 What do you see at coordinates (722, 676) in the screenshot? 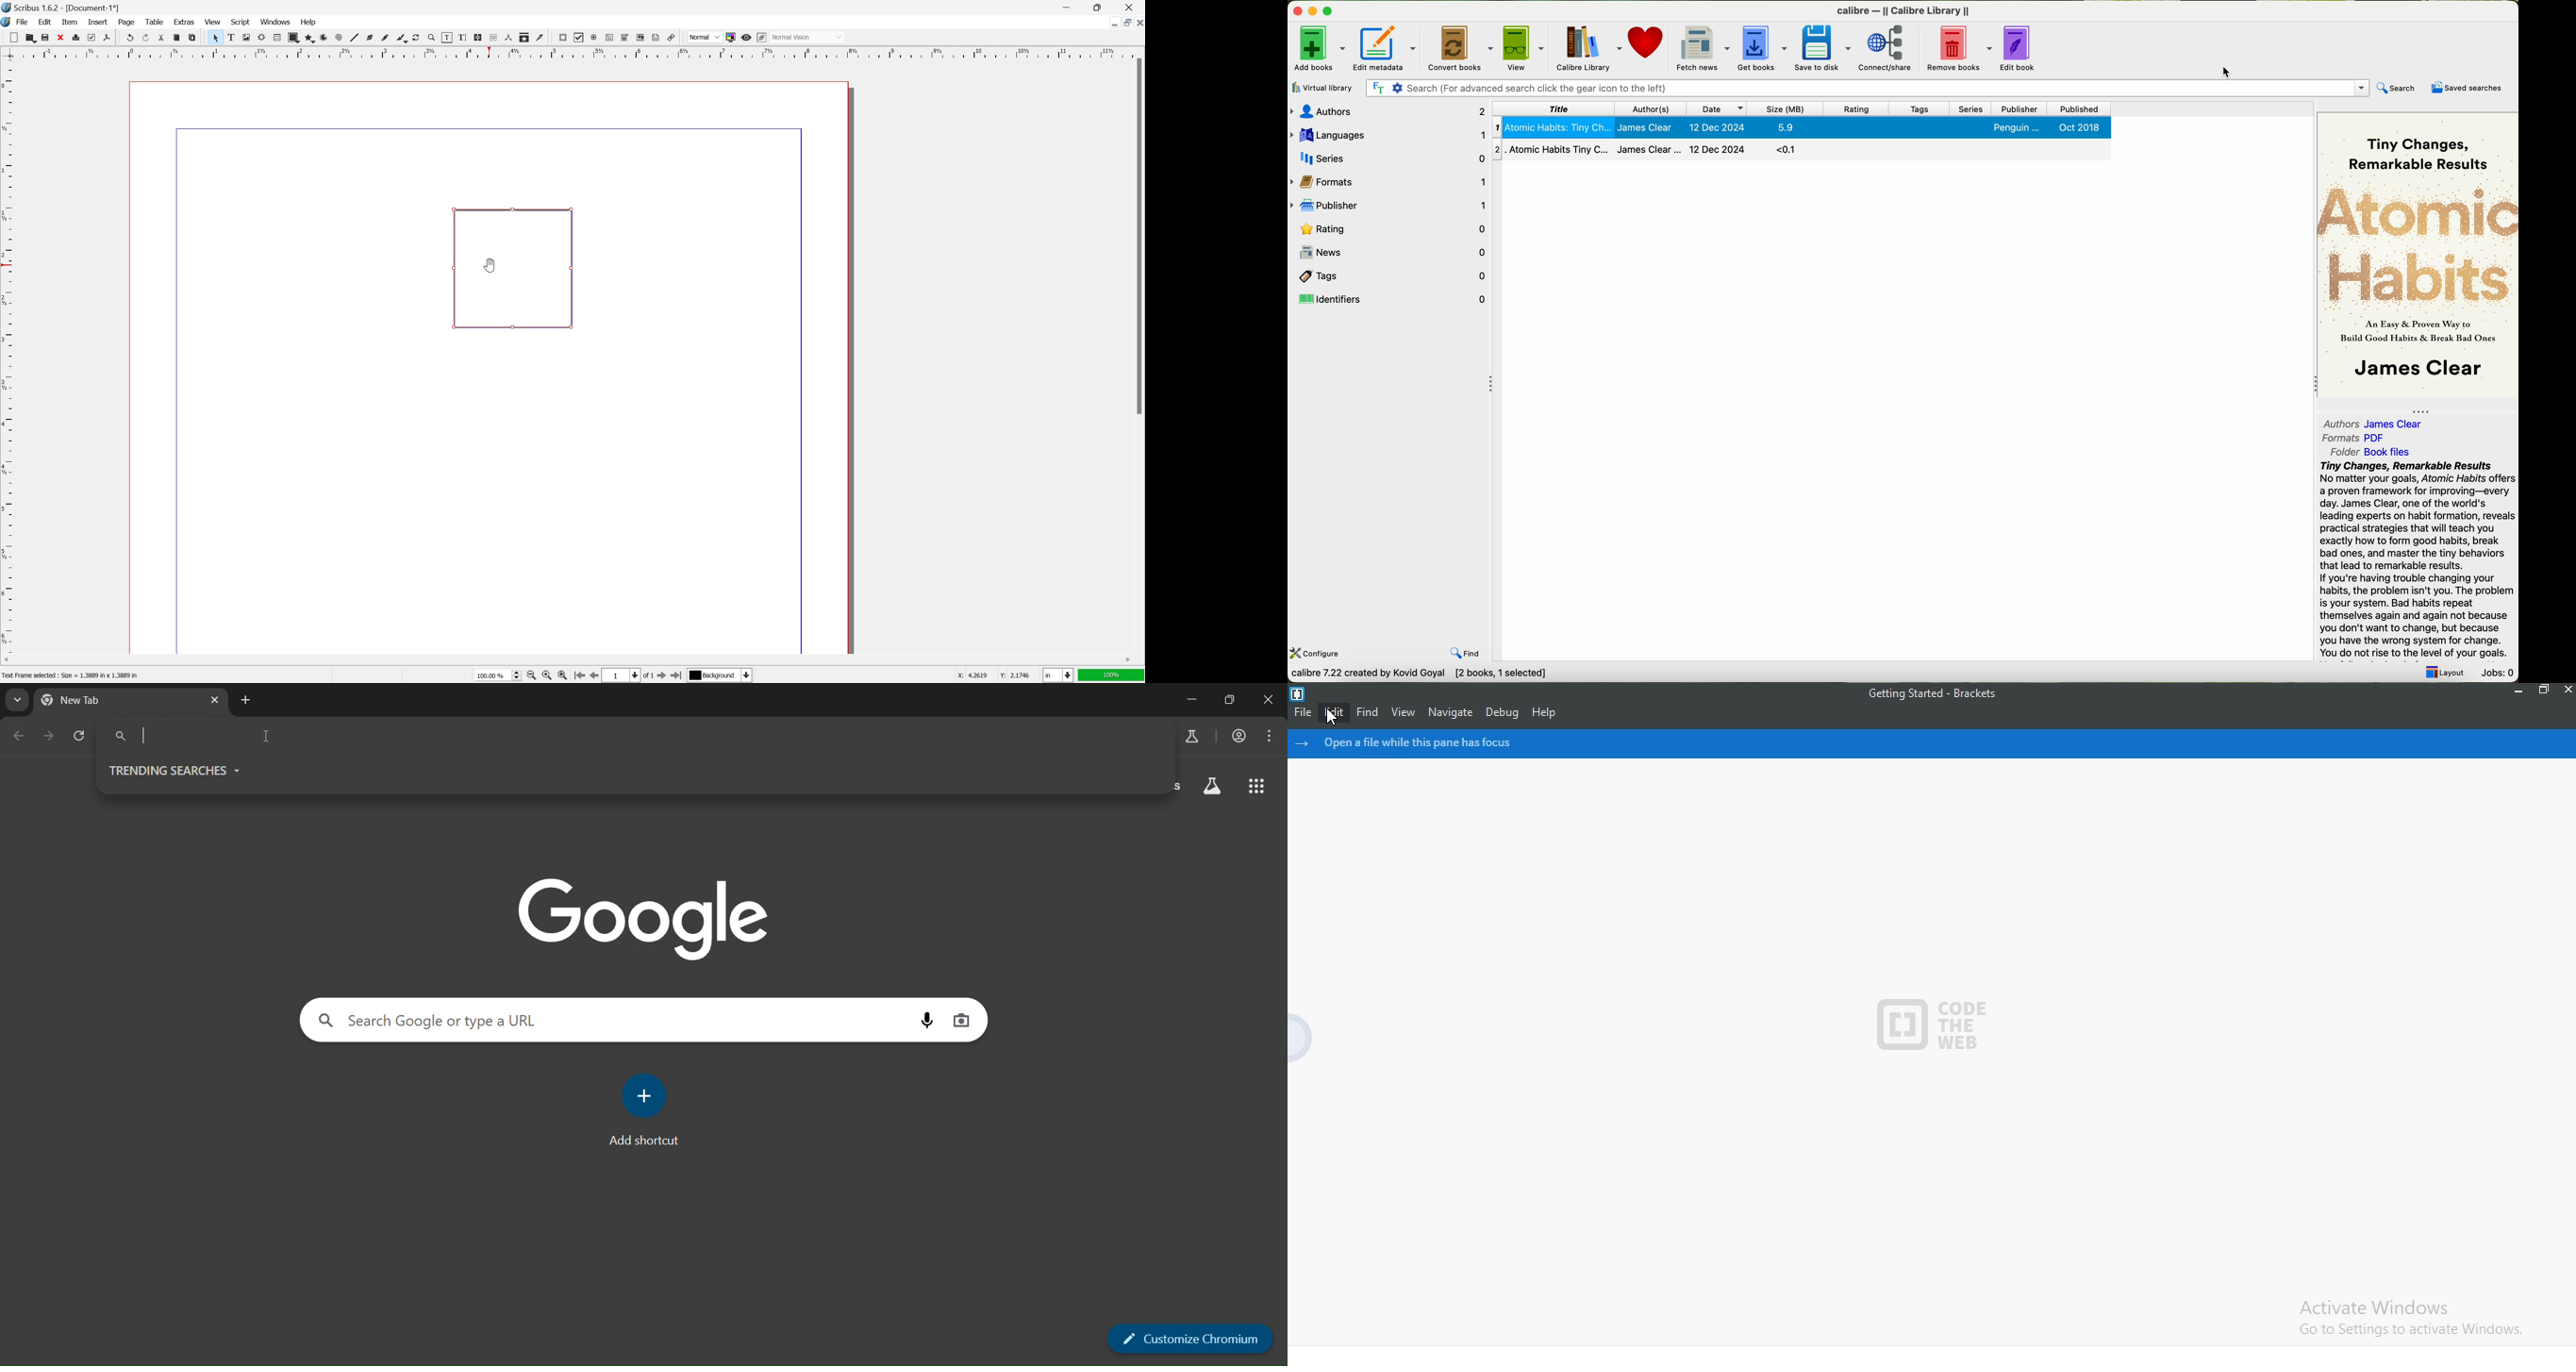
I see `select current layer` at bounding box center [722, 676].